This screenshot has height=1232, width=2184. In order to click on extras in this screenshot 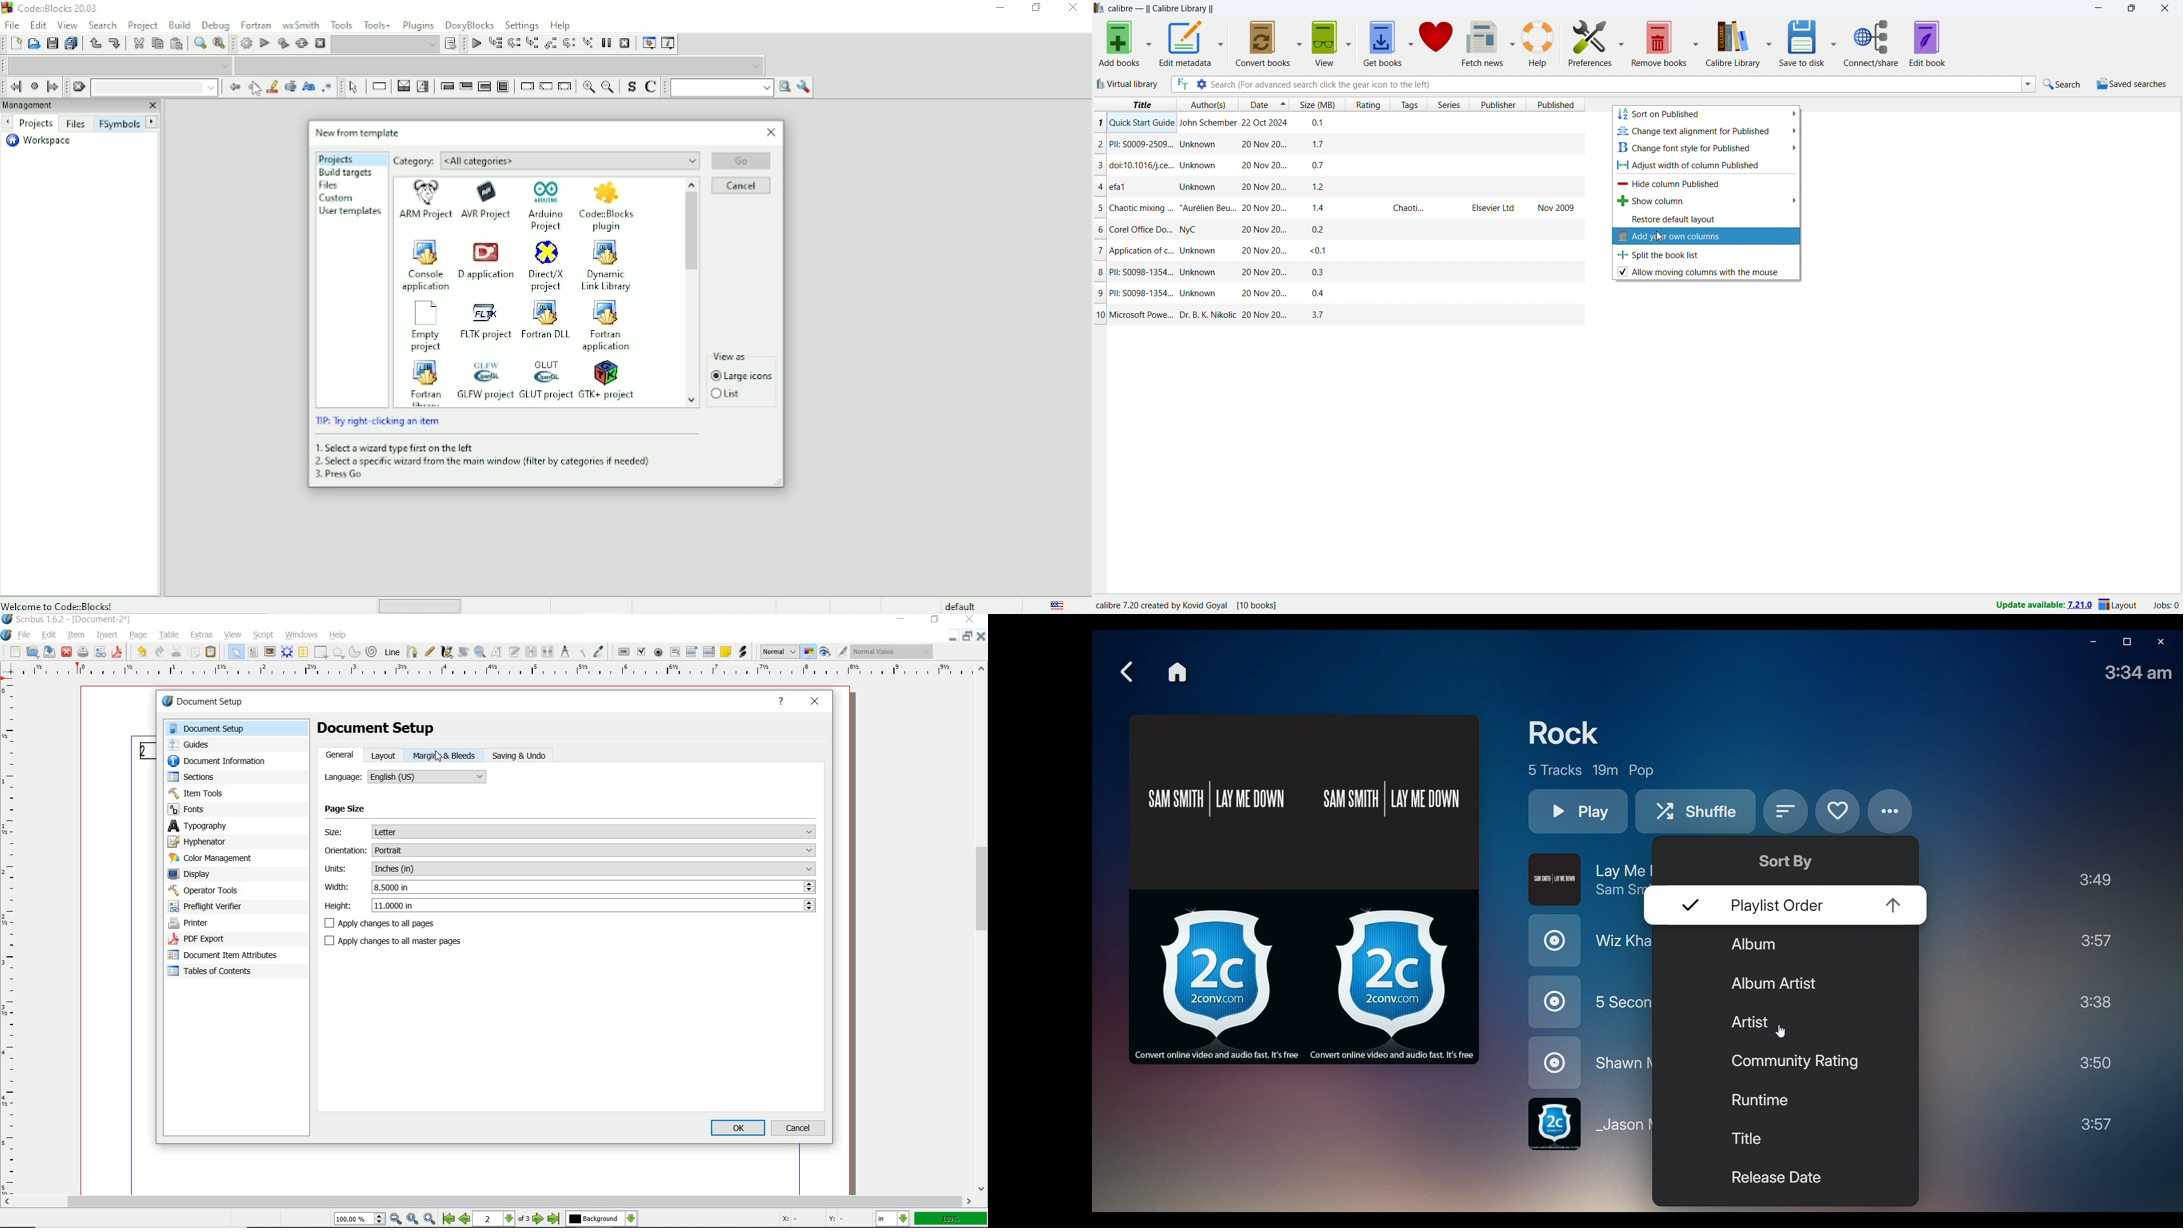, I will do `click(202, 635)`.